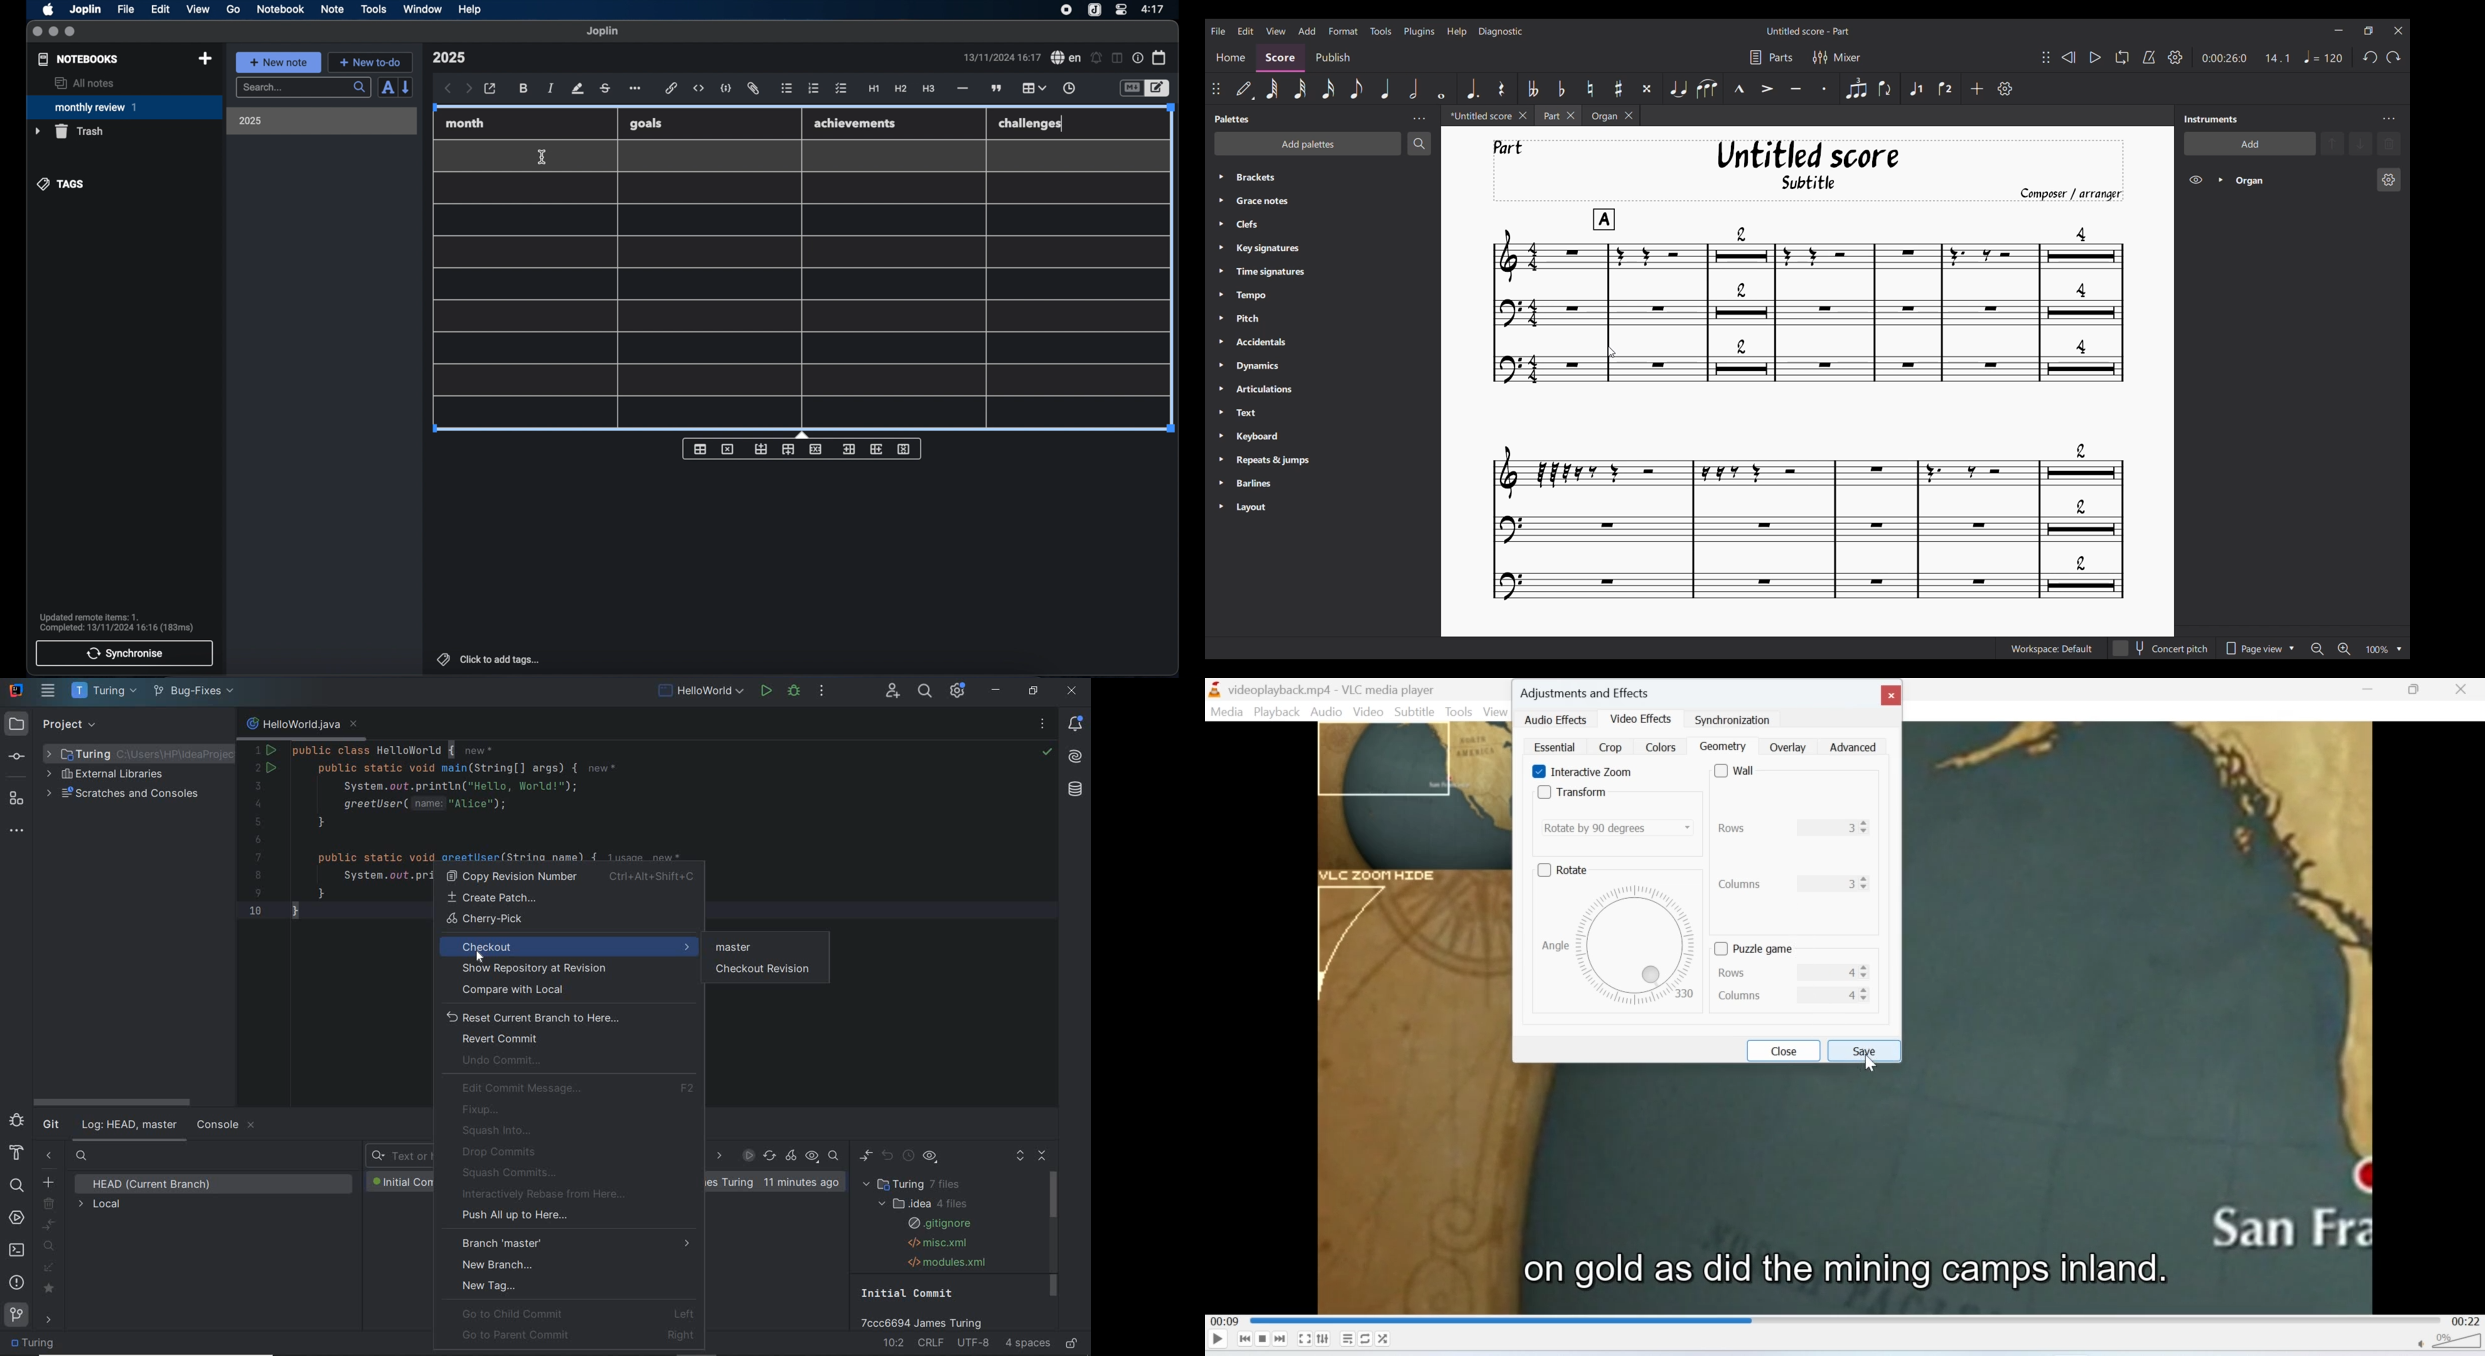 This screenshot has height=1372, width=2492. Describe the element at coordinates (19, 757) in the screenshot. I see `commit` at that location.